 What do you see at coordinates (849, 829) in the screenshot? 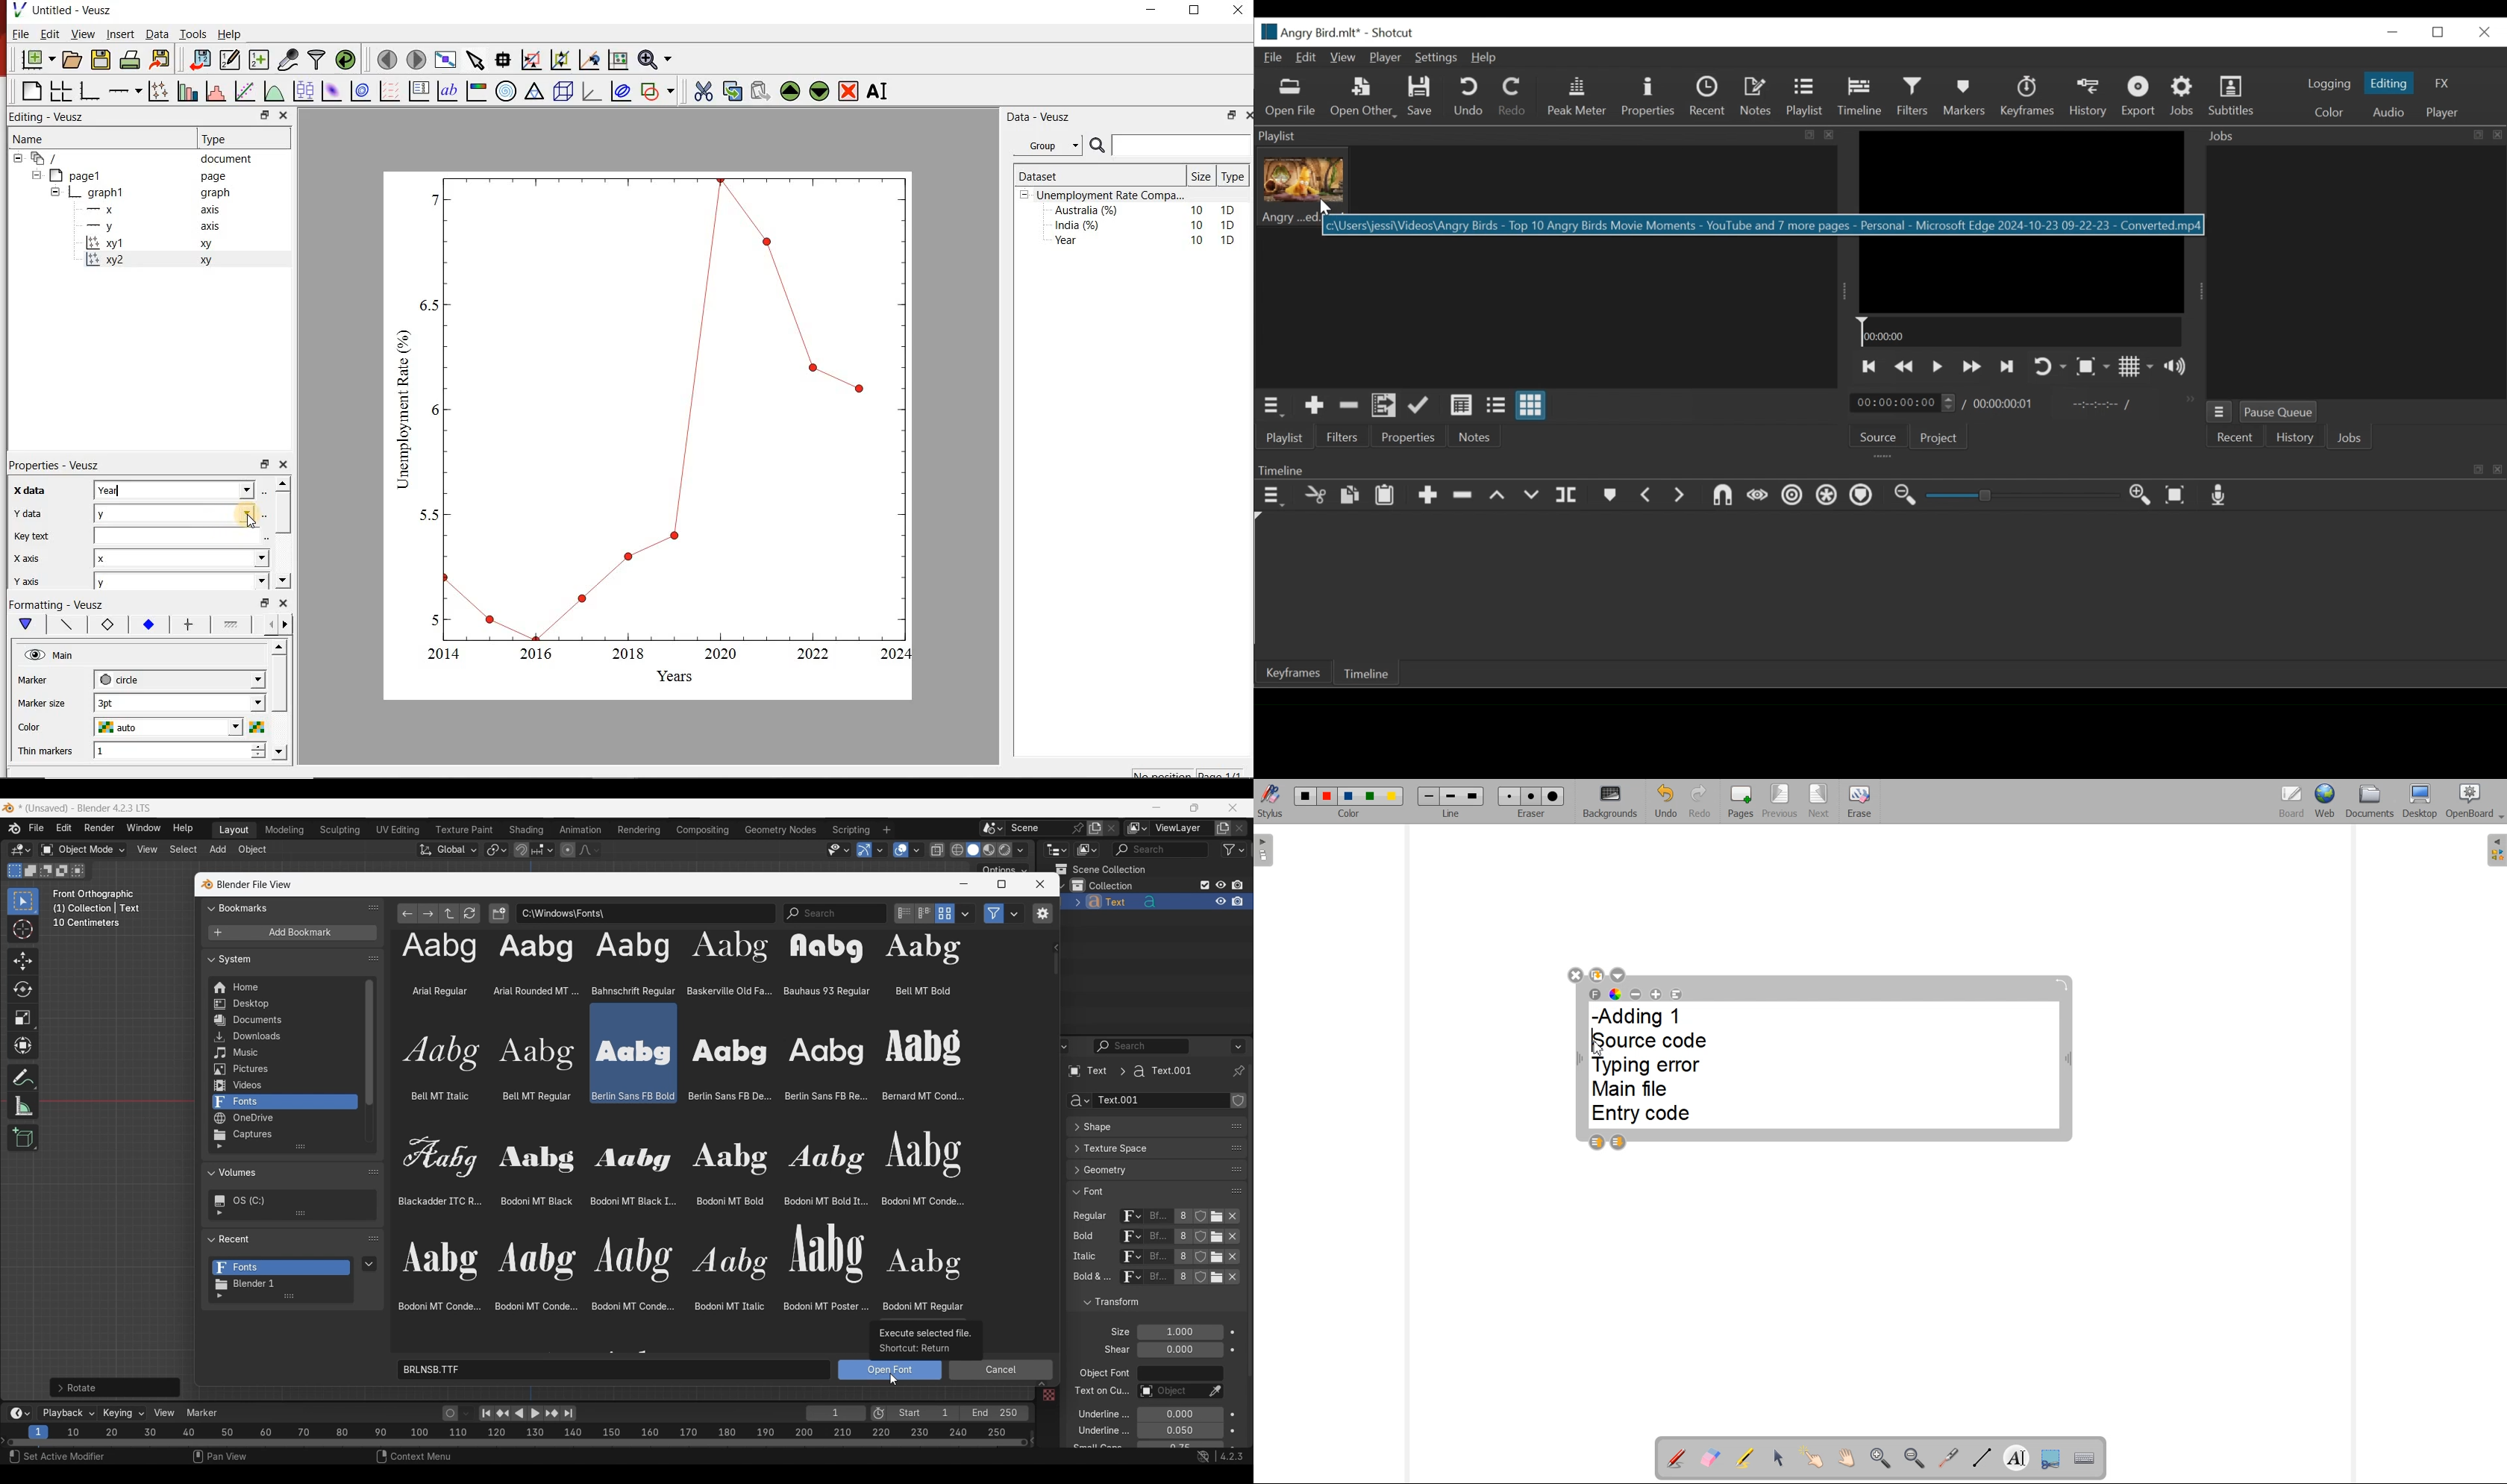
I see `Scripting workspace` at bounding box center [849, 829].